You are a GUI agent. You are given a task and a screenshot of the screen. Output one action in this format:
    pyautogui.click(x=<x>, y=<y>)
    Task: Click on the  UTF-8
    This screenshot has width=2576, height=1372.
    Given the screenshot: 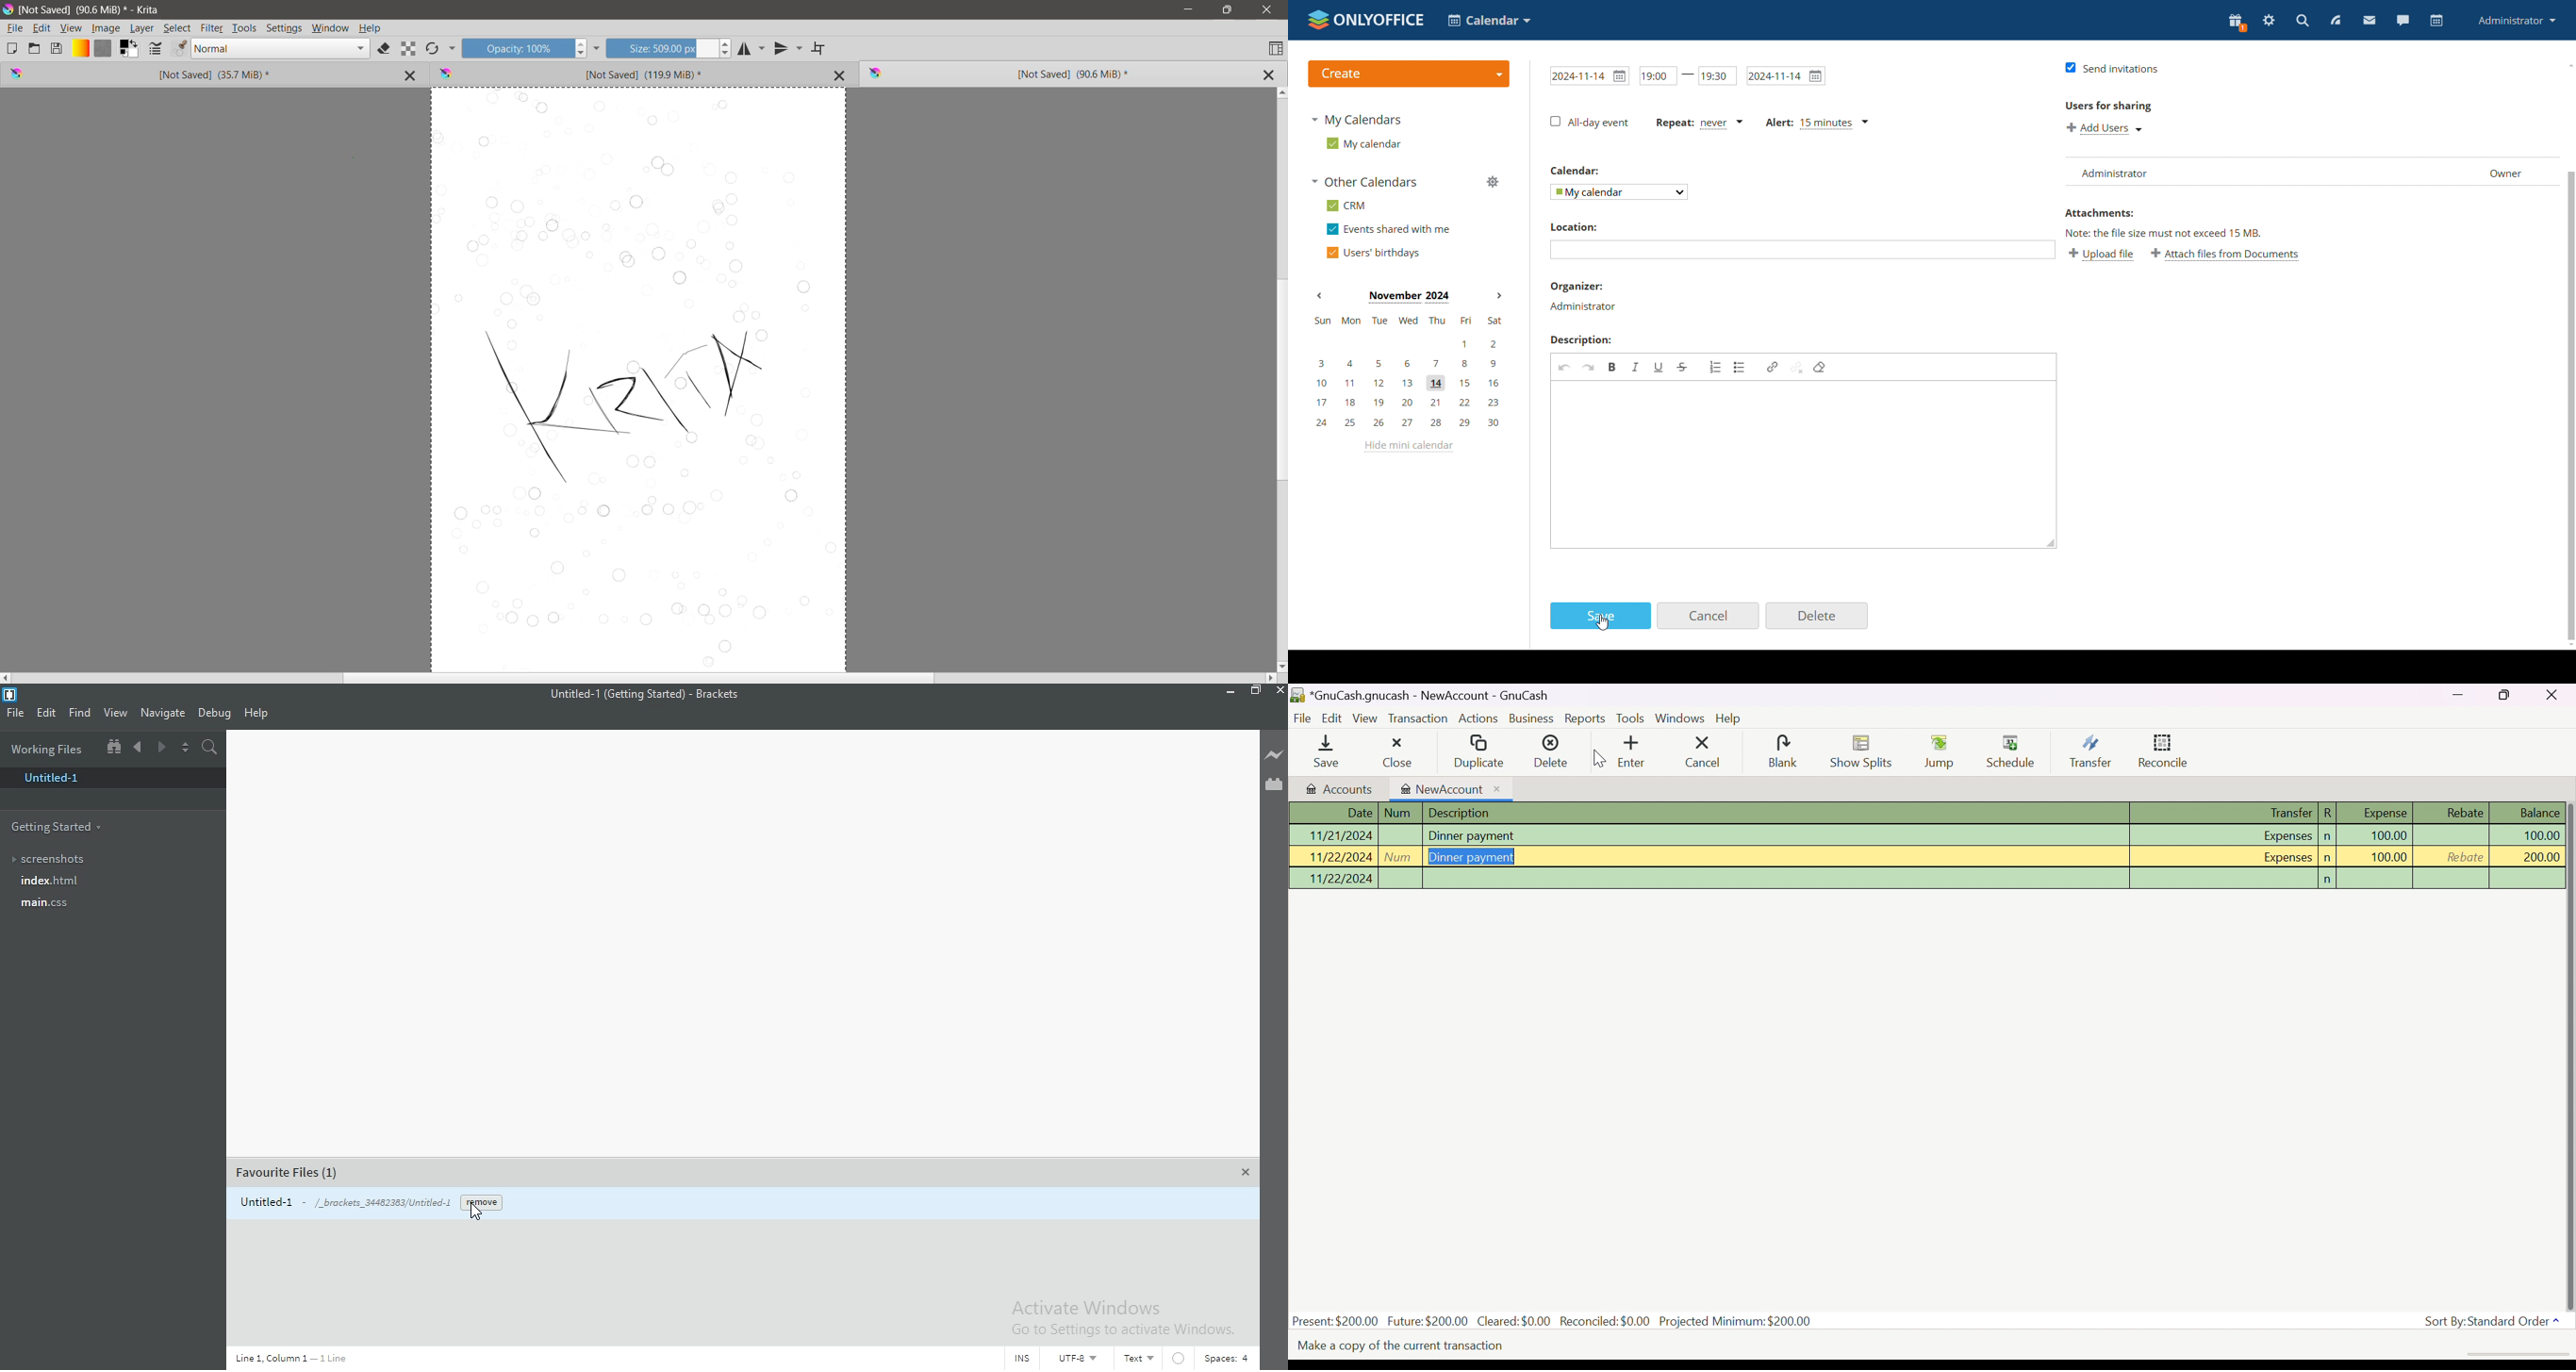 What is the action you would take?
    pyautogui.click(x=1083, y=1358)
    